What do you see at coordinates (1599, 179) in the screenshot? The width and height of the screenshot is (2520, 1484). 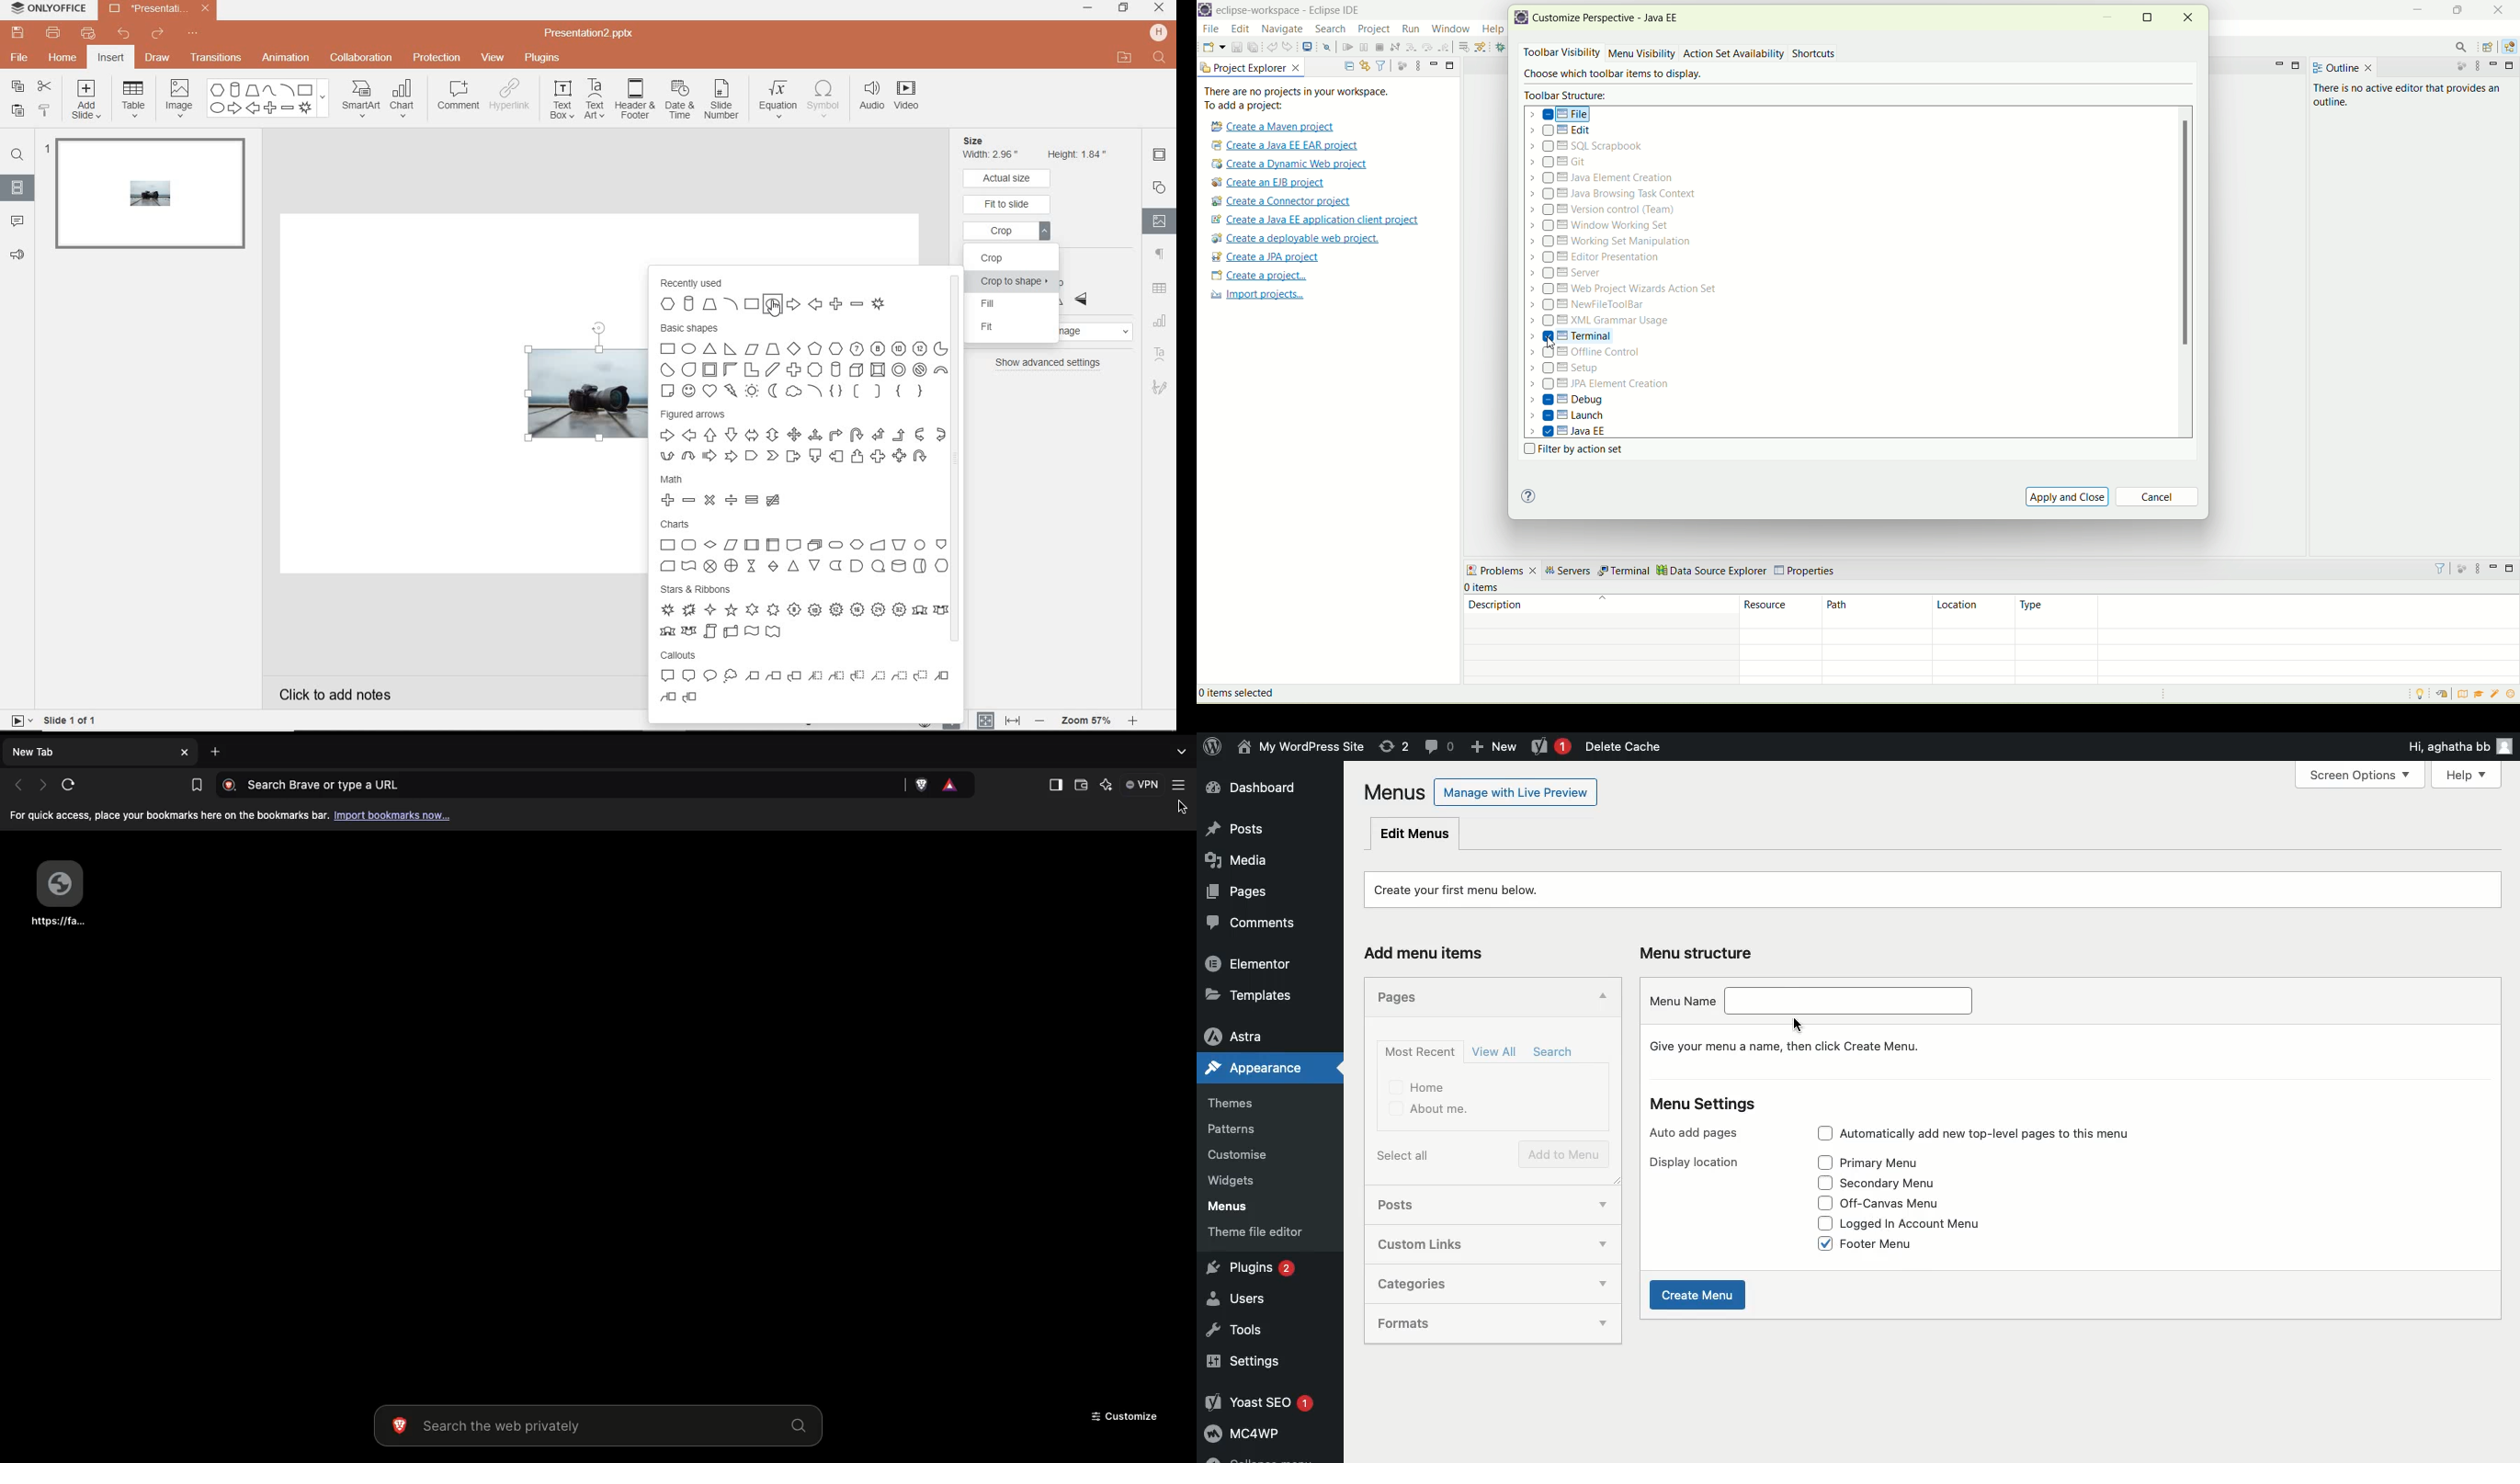 I see `Java element creator` at bounding box center [1599, 179].